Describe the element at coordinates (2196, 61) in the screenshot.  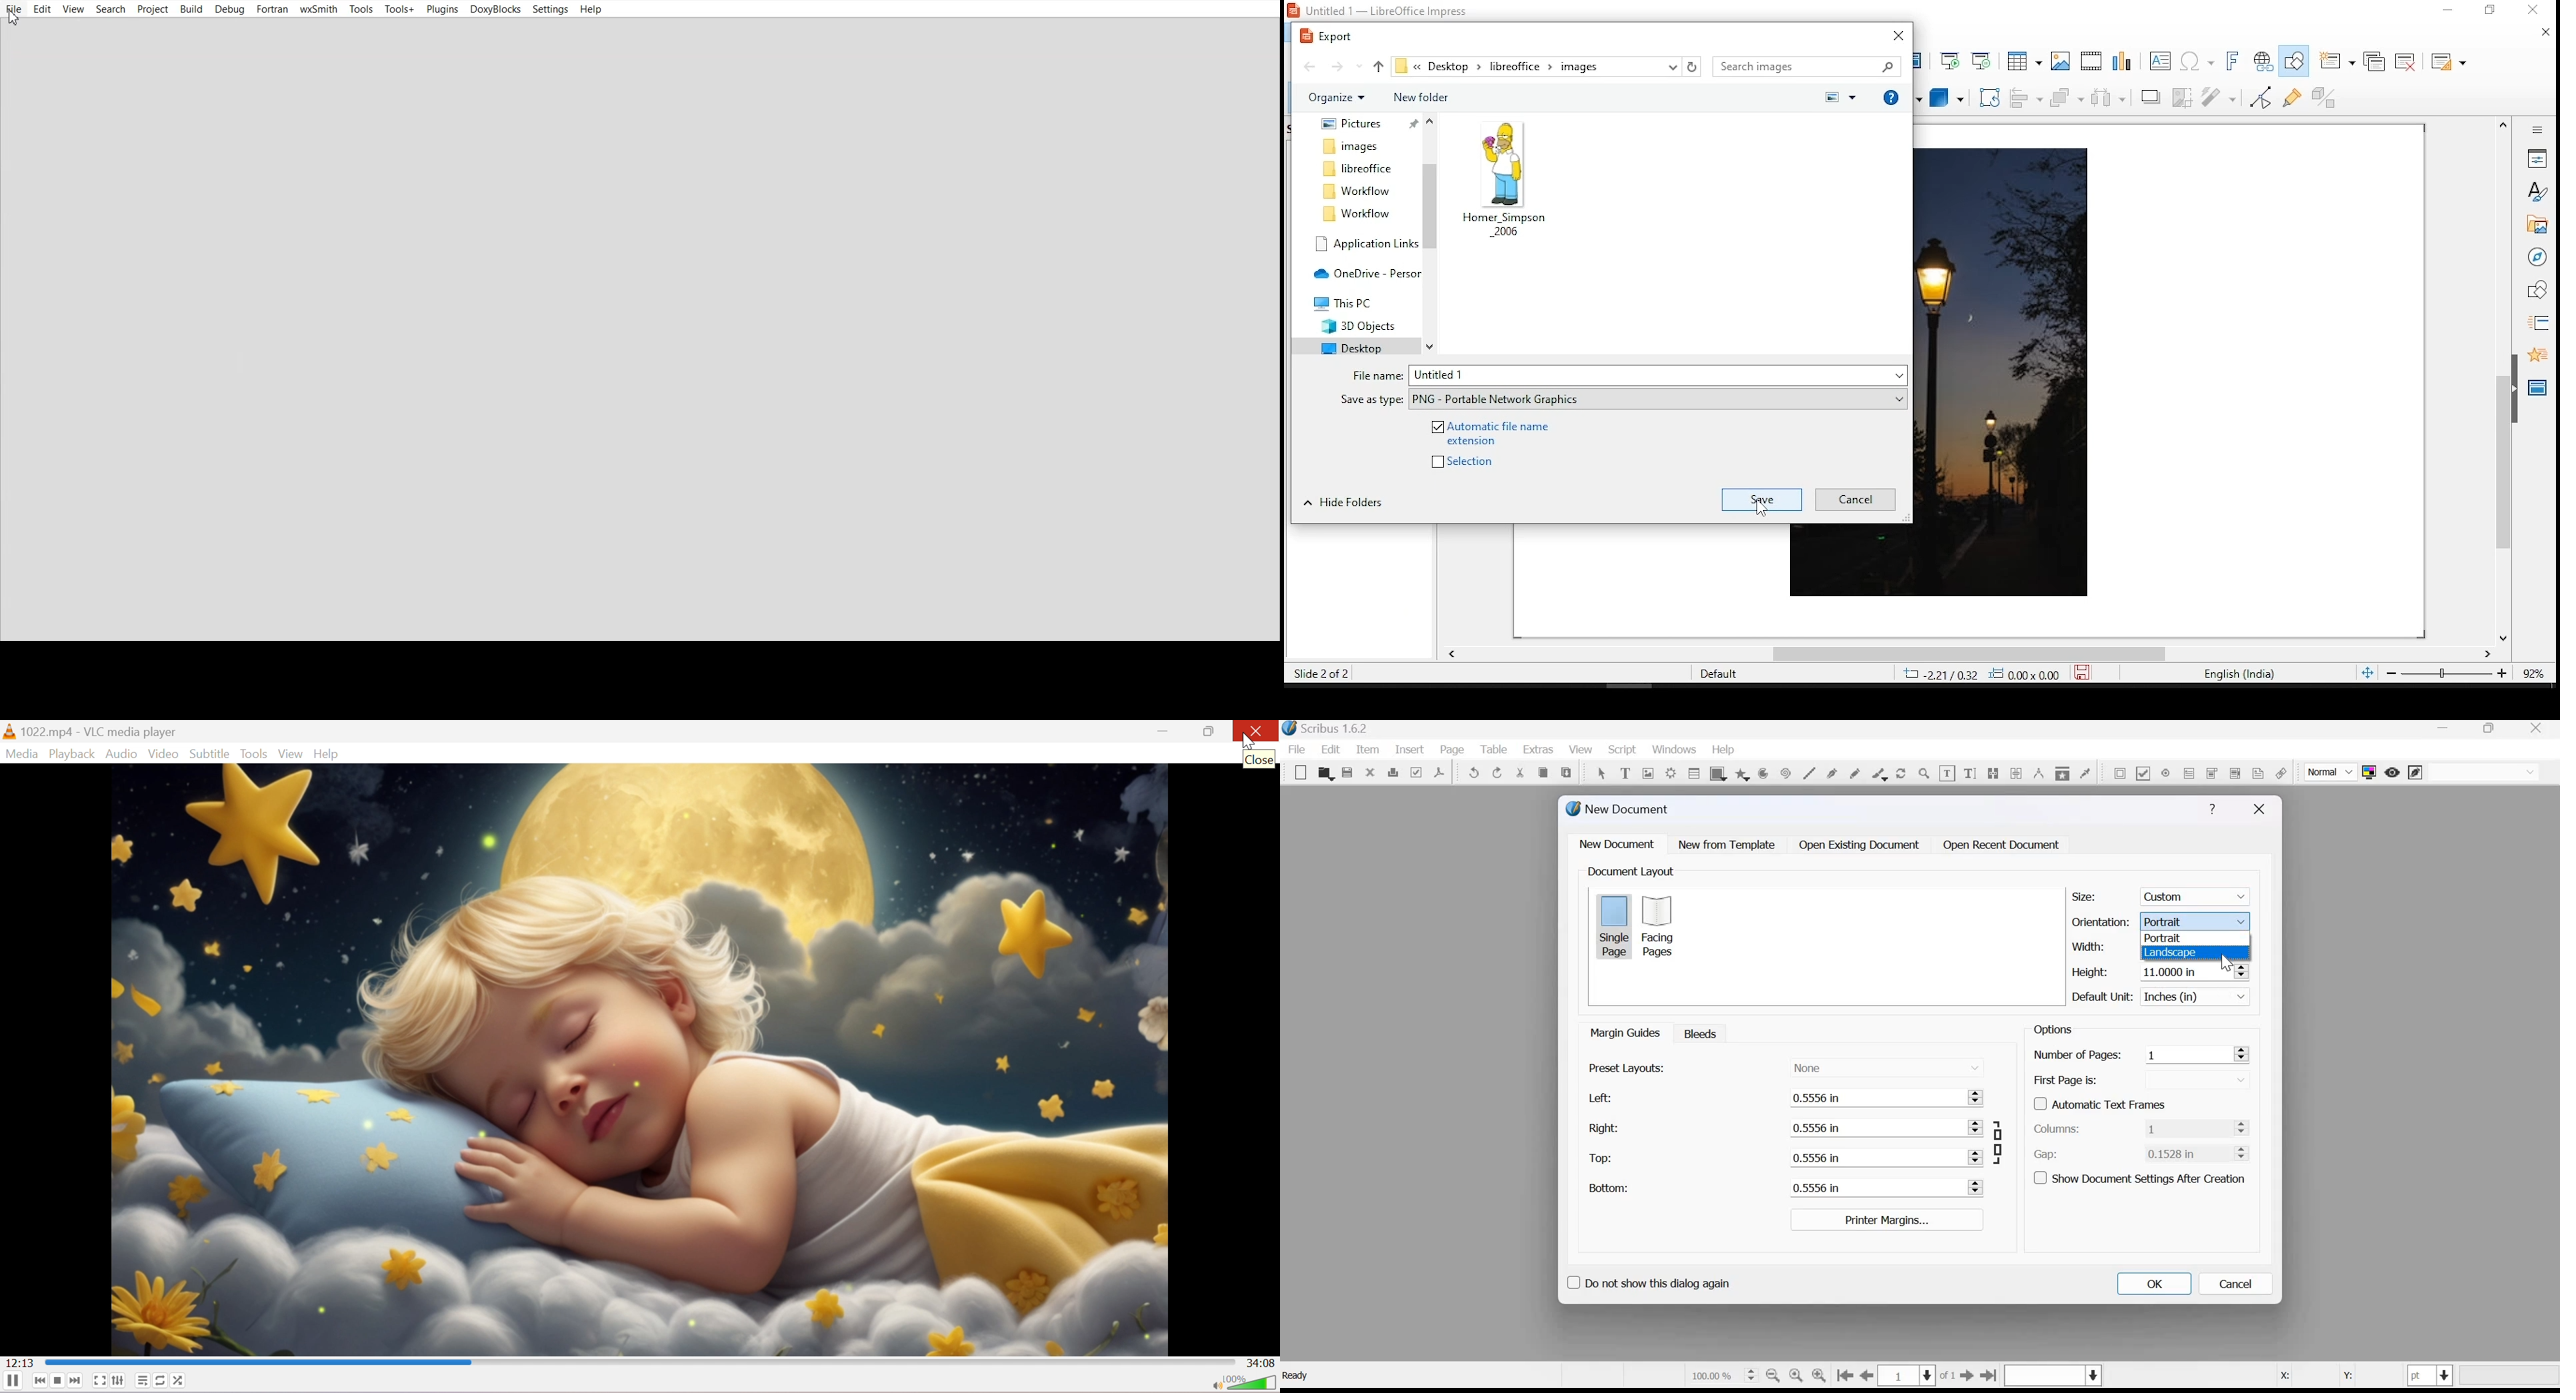
I see `special characters` at that location.